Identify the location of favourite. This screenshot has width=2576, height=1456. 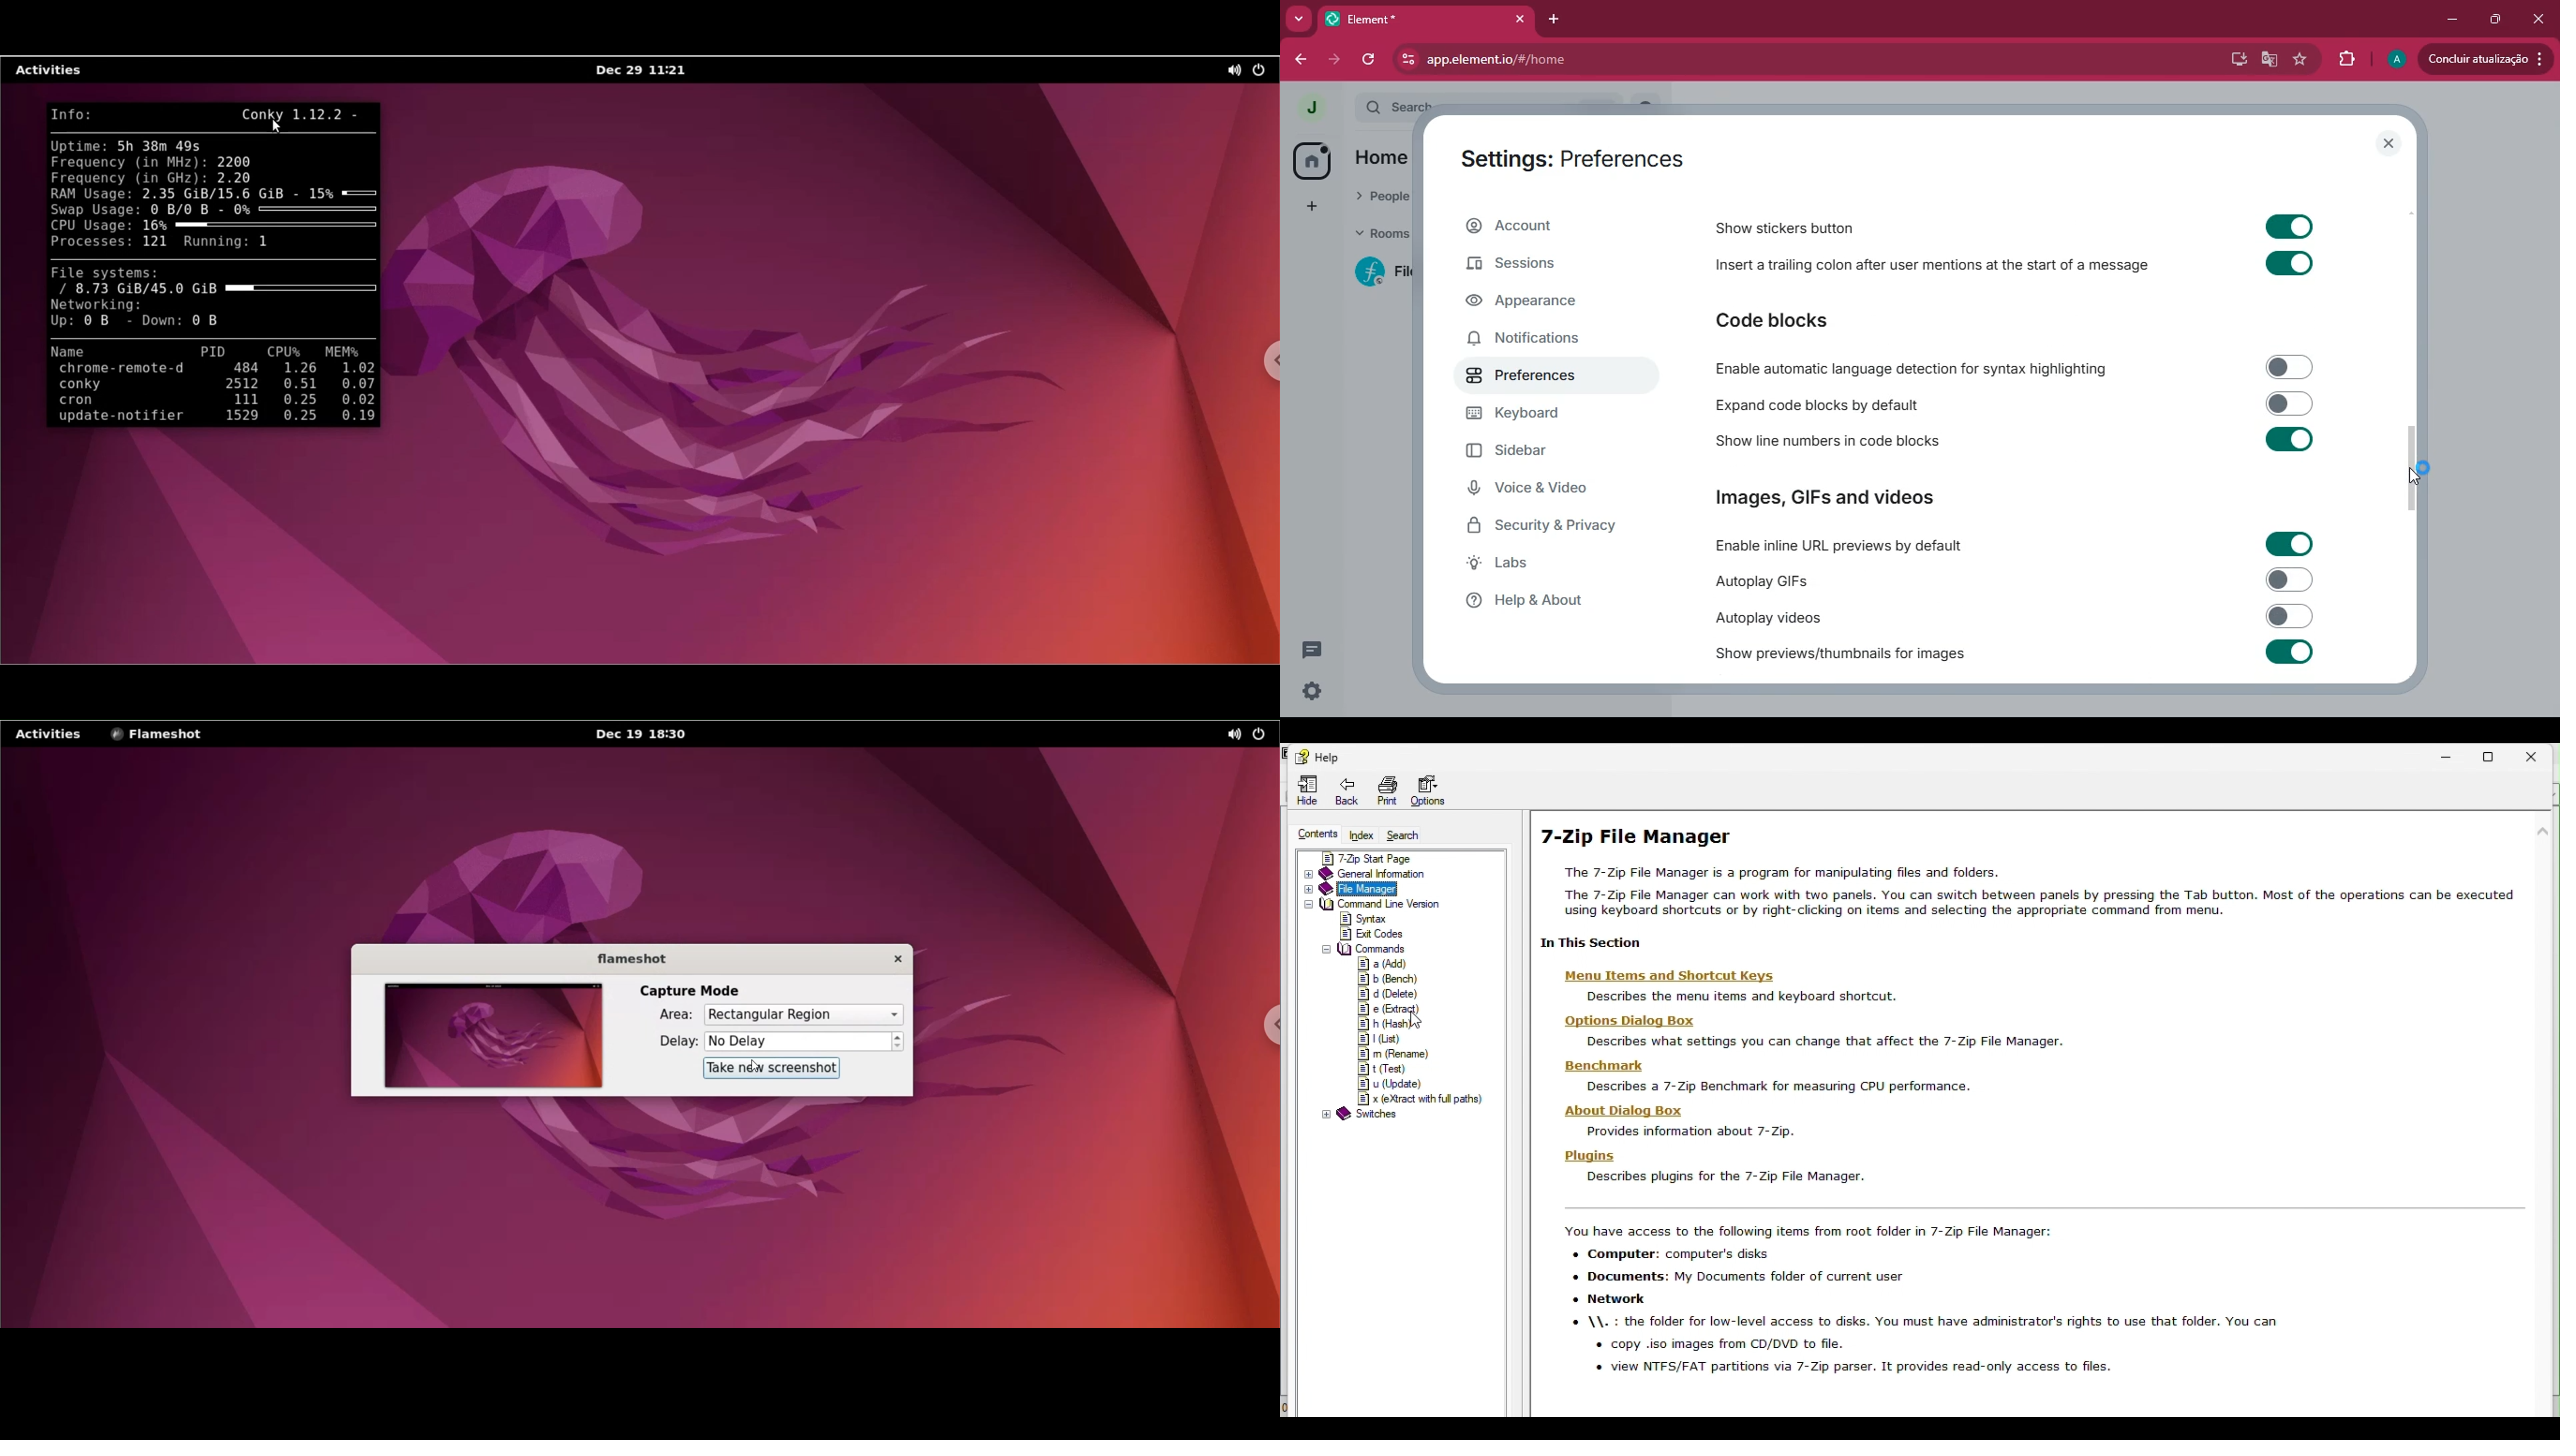
(2299, 60).